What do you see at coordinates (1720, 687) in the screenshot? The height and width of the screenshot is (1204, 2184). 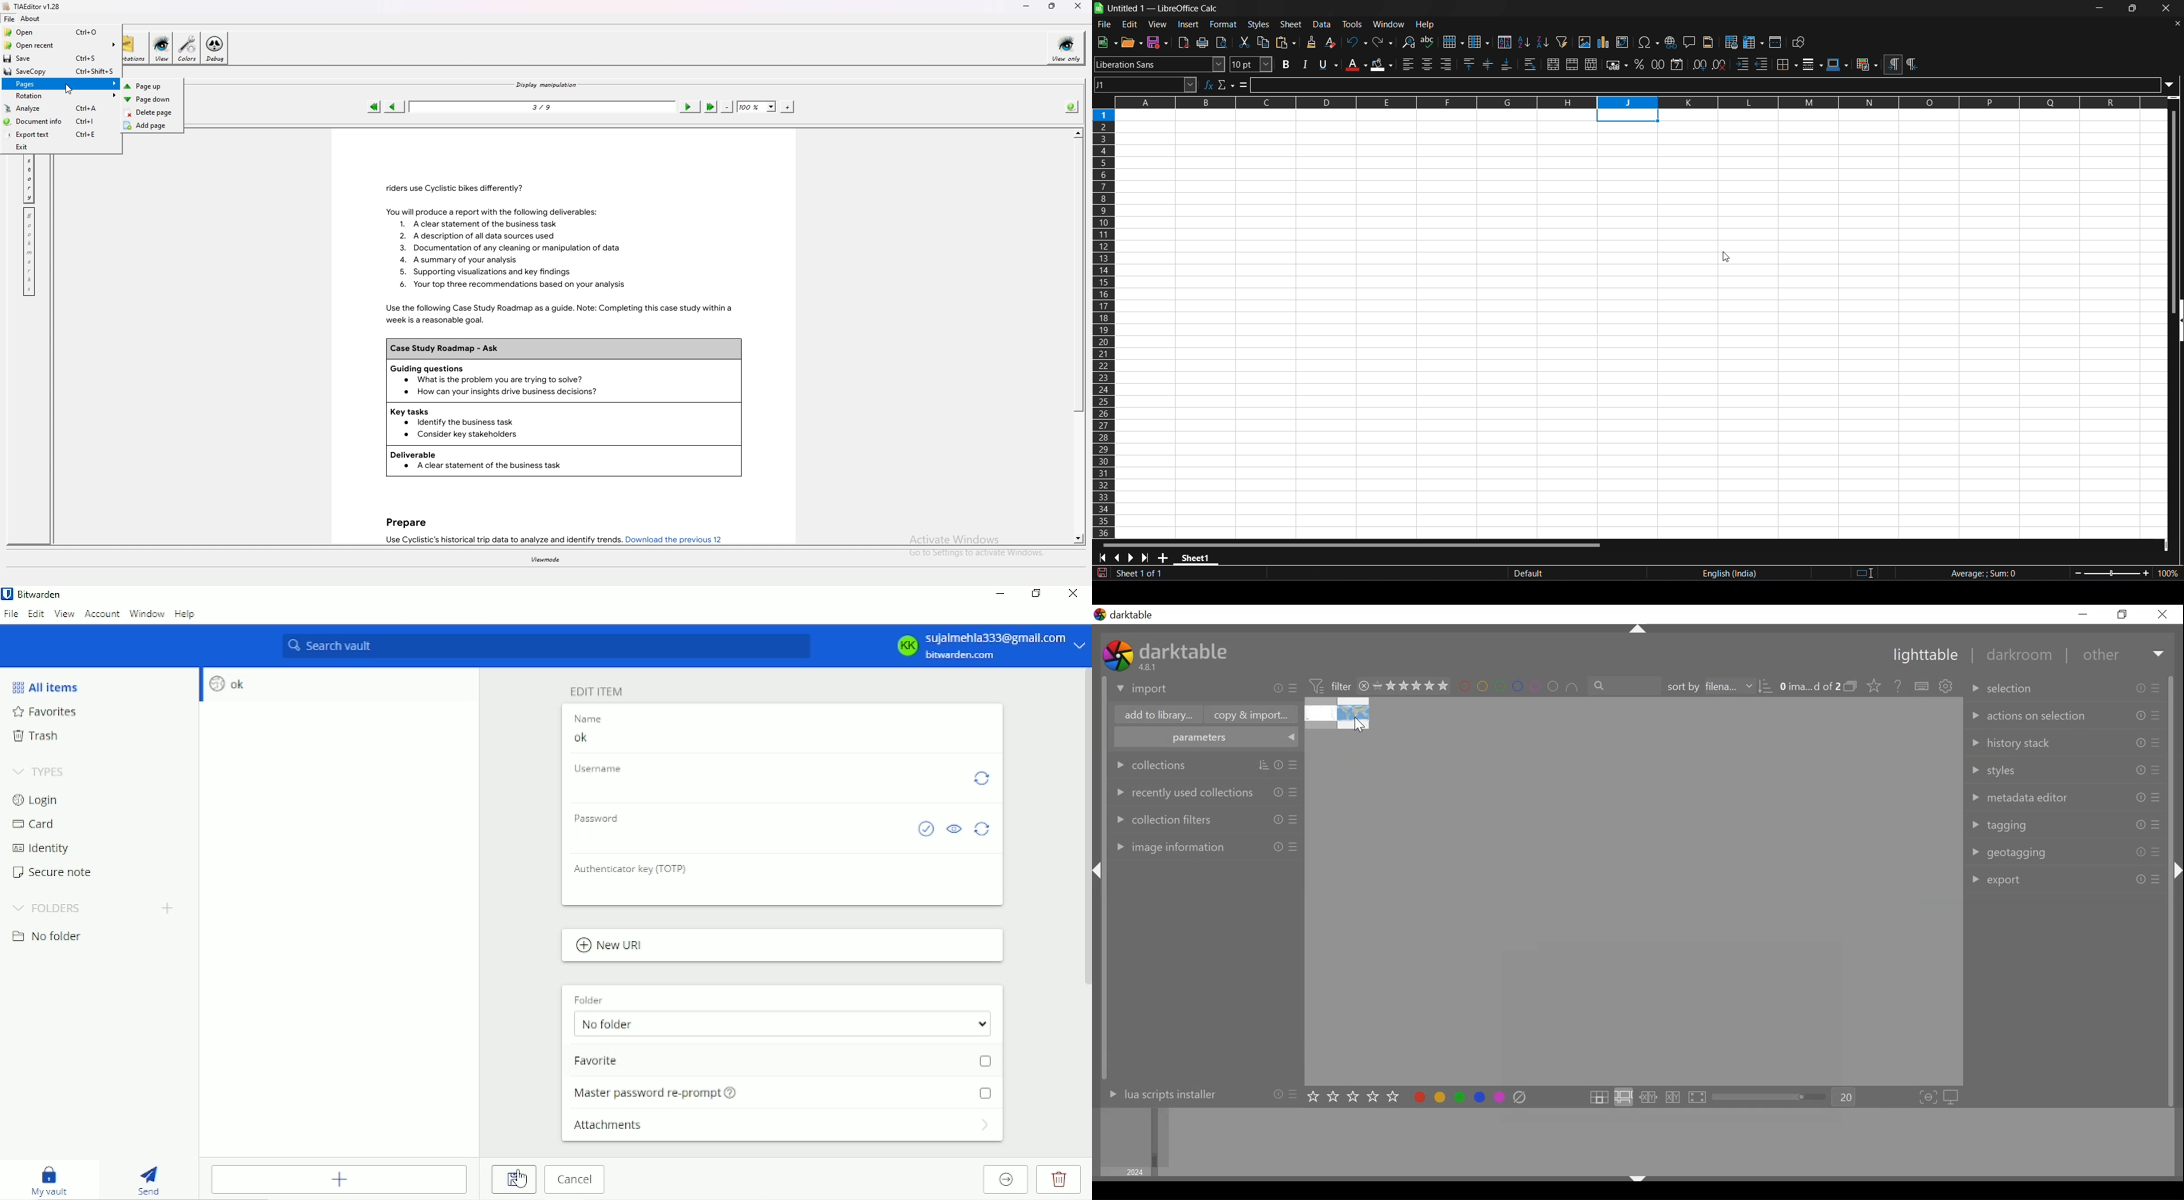 I see `sort by` at bounding box center [1720, 687].